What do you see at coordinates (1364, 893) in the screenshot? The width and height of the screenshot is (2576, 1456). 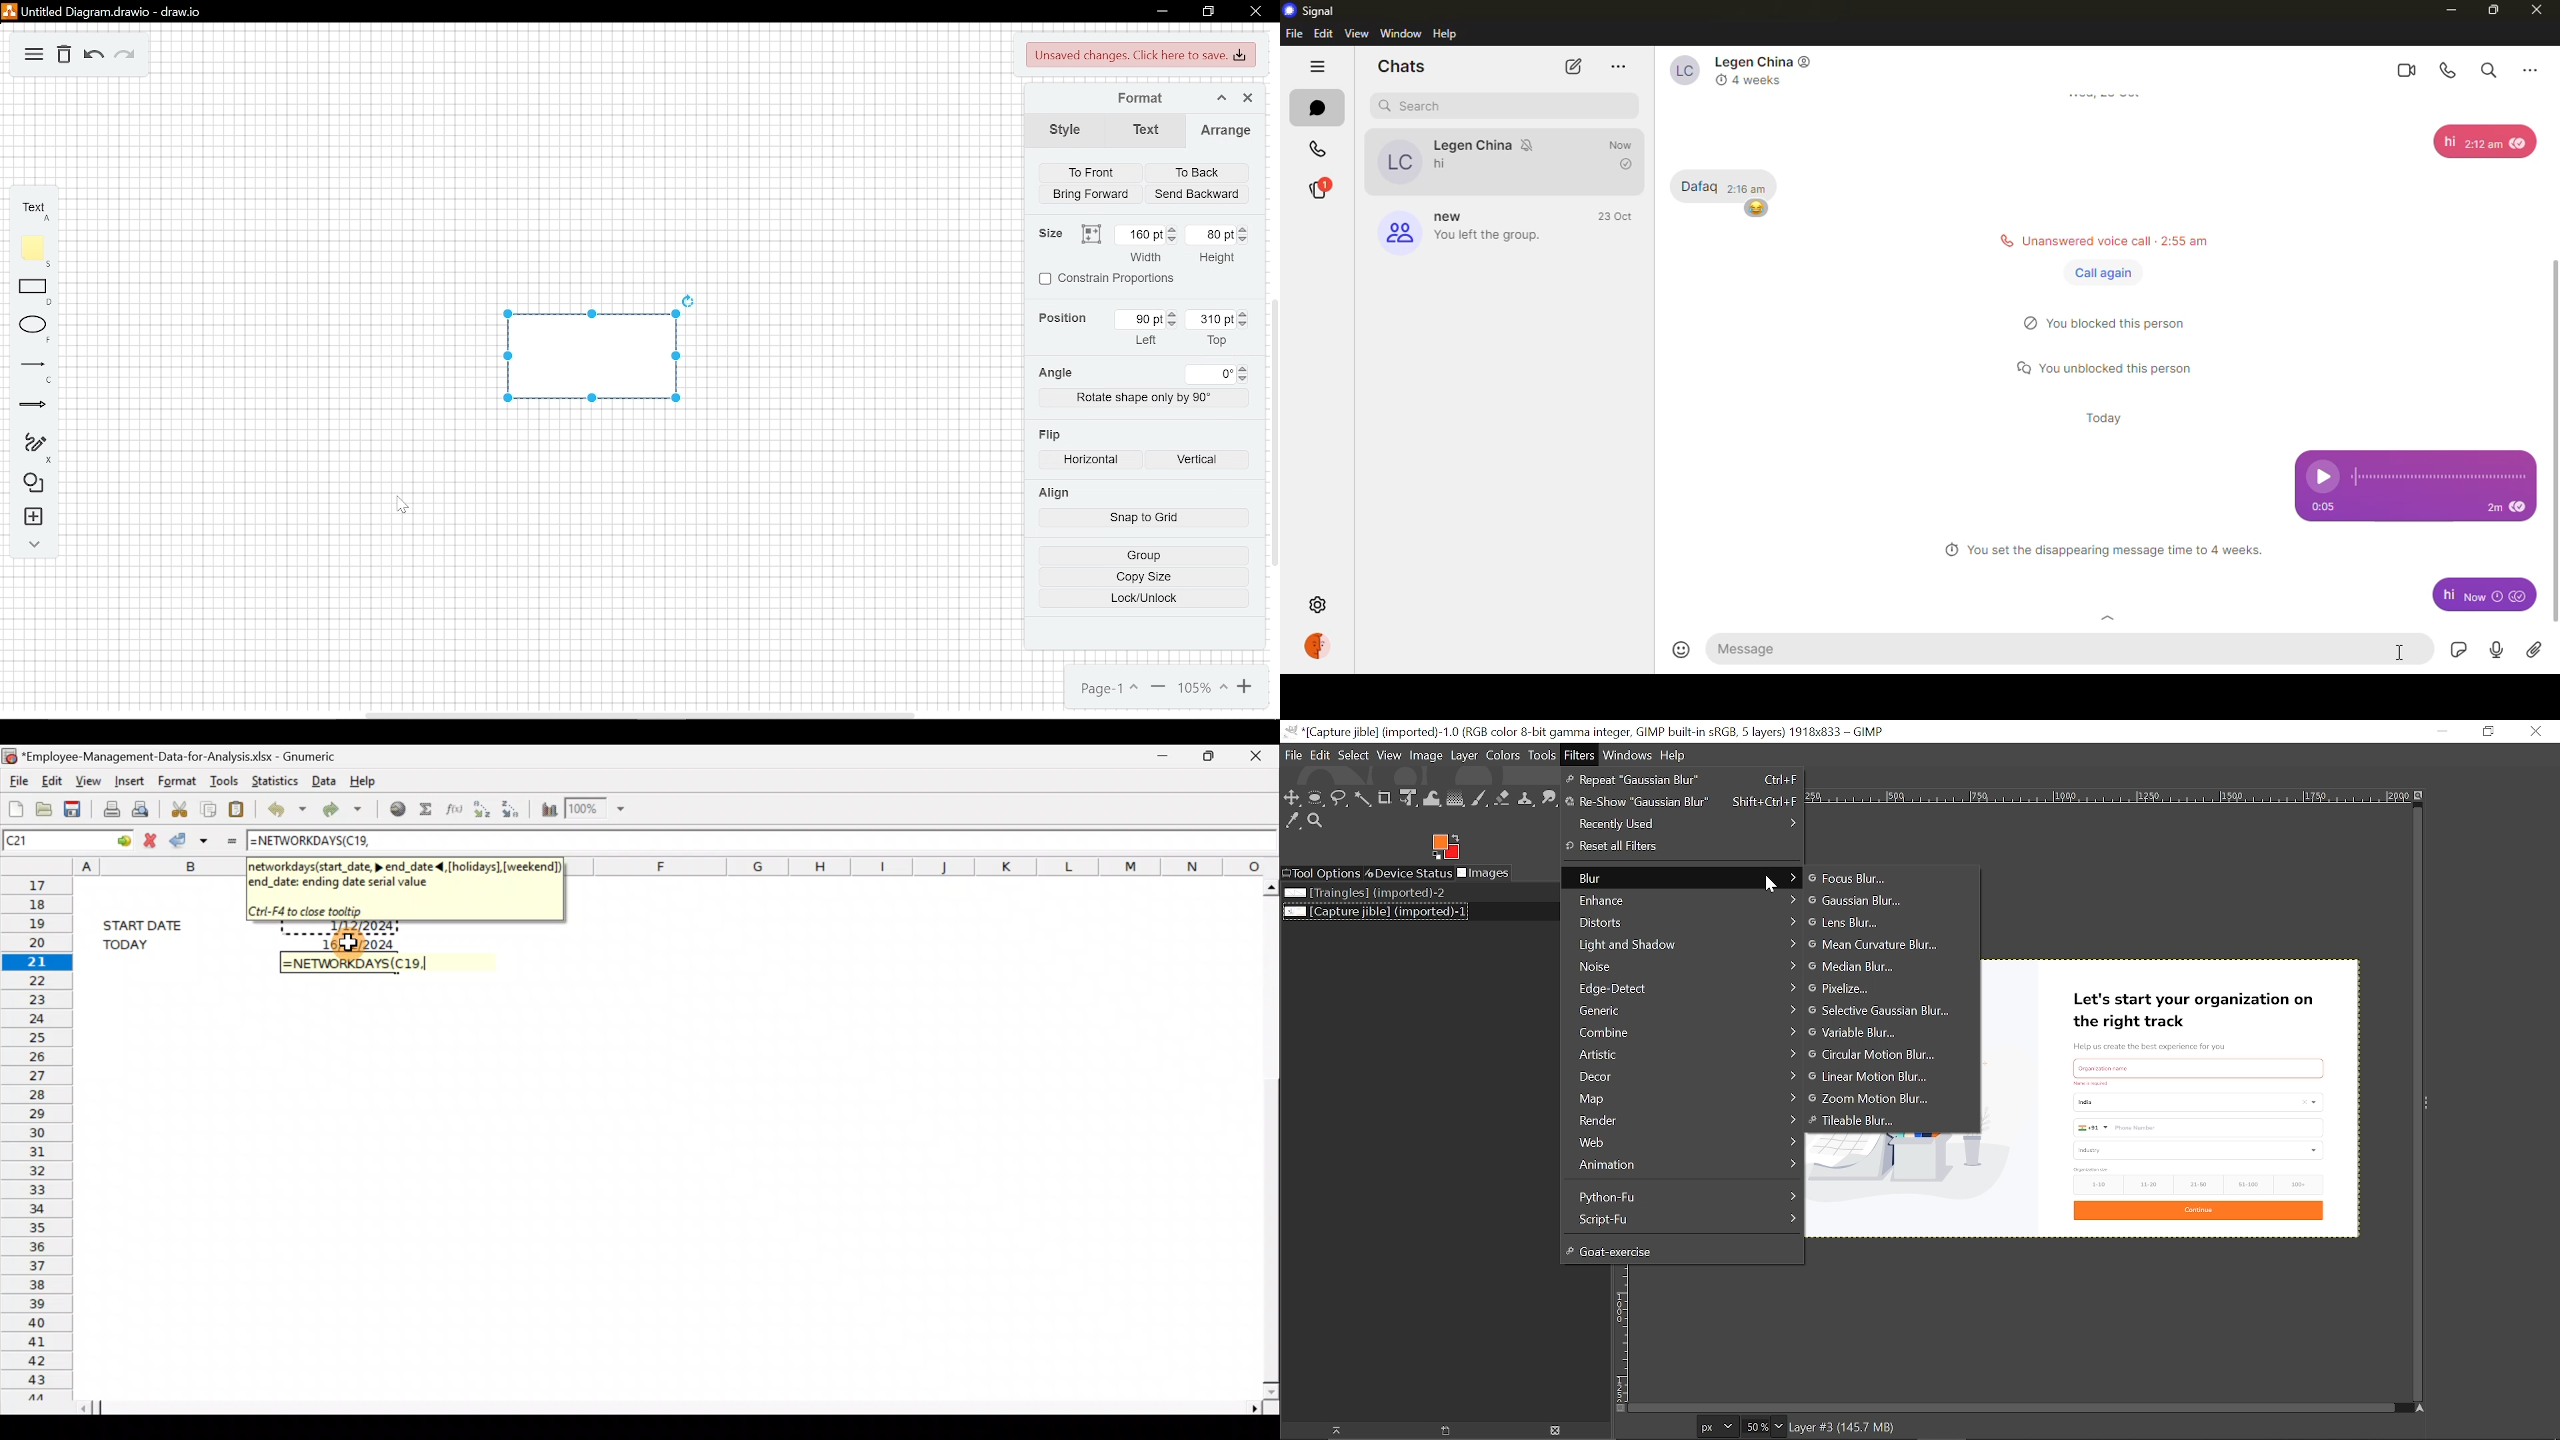 I see `File named "Triangles"` at bounding box center [1364, 893].